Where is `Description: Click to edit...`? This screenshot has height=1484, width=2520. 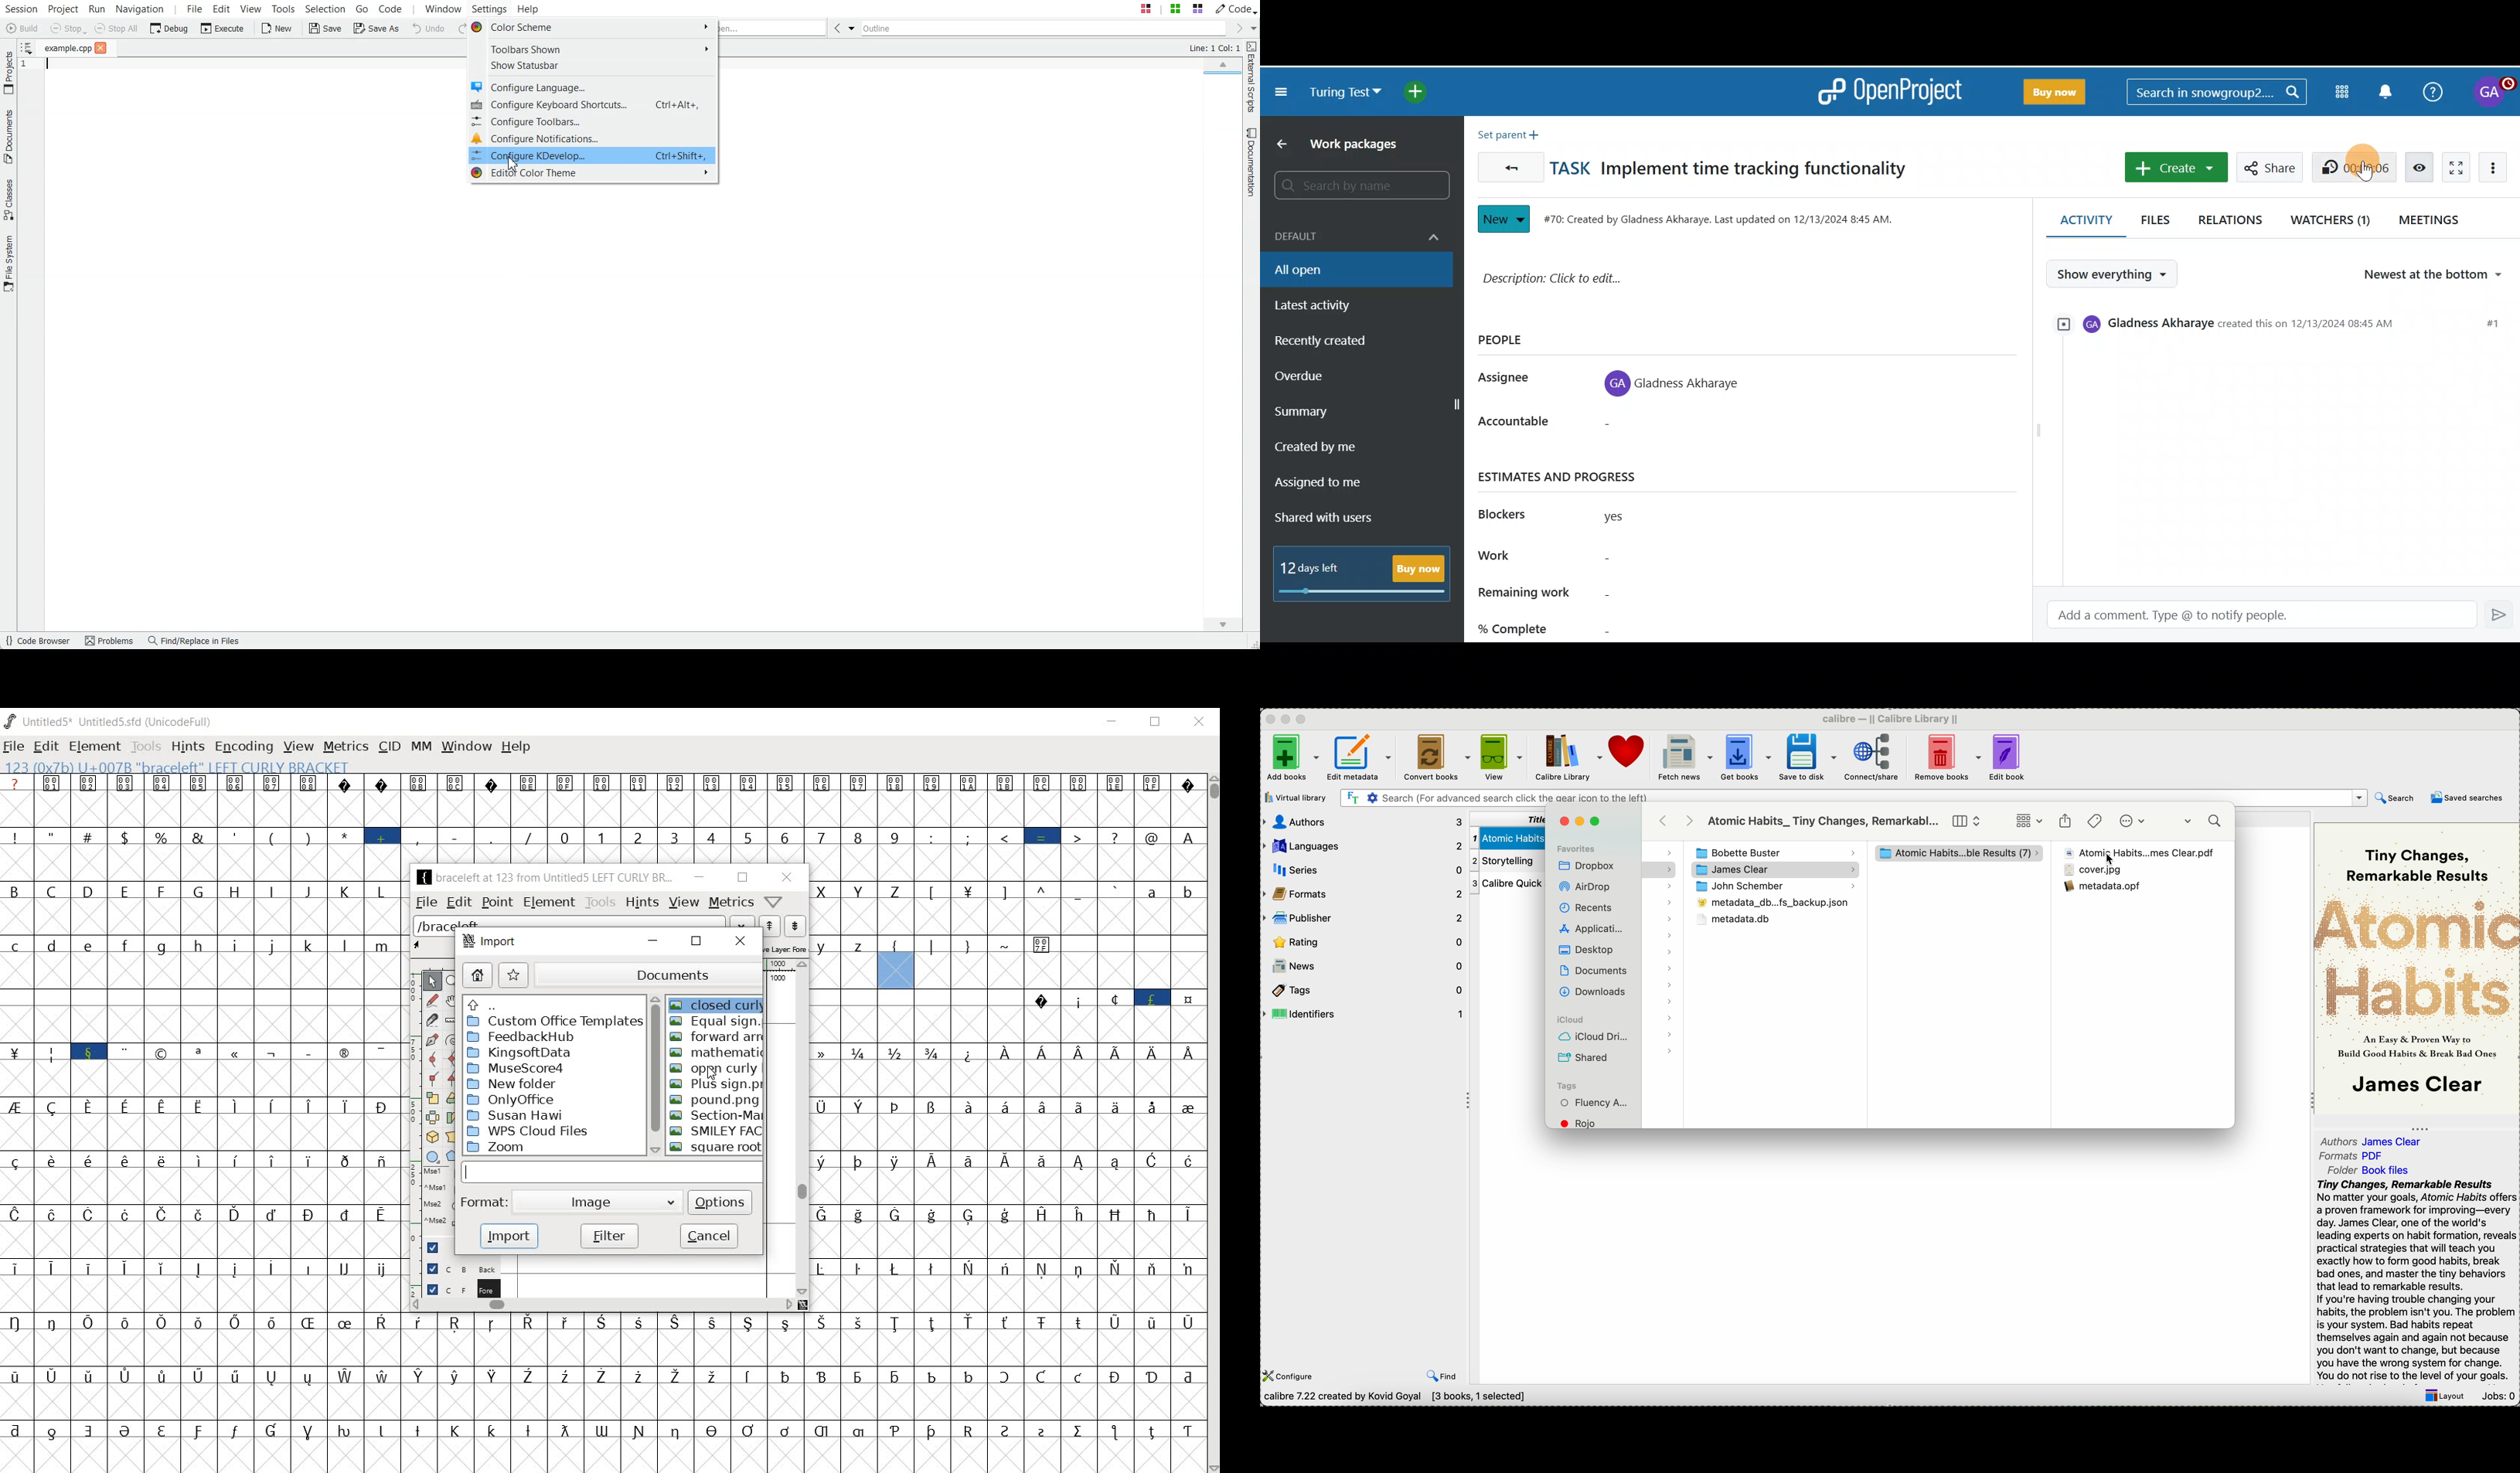
Description: Click to edit... is located at coordinates (1692, 285).